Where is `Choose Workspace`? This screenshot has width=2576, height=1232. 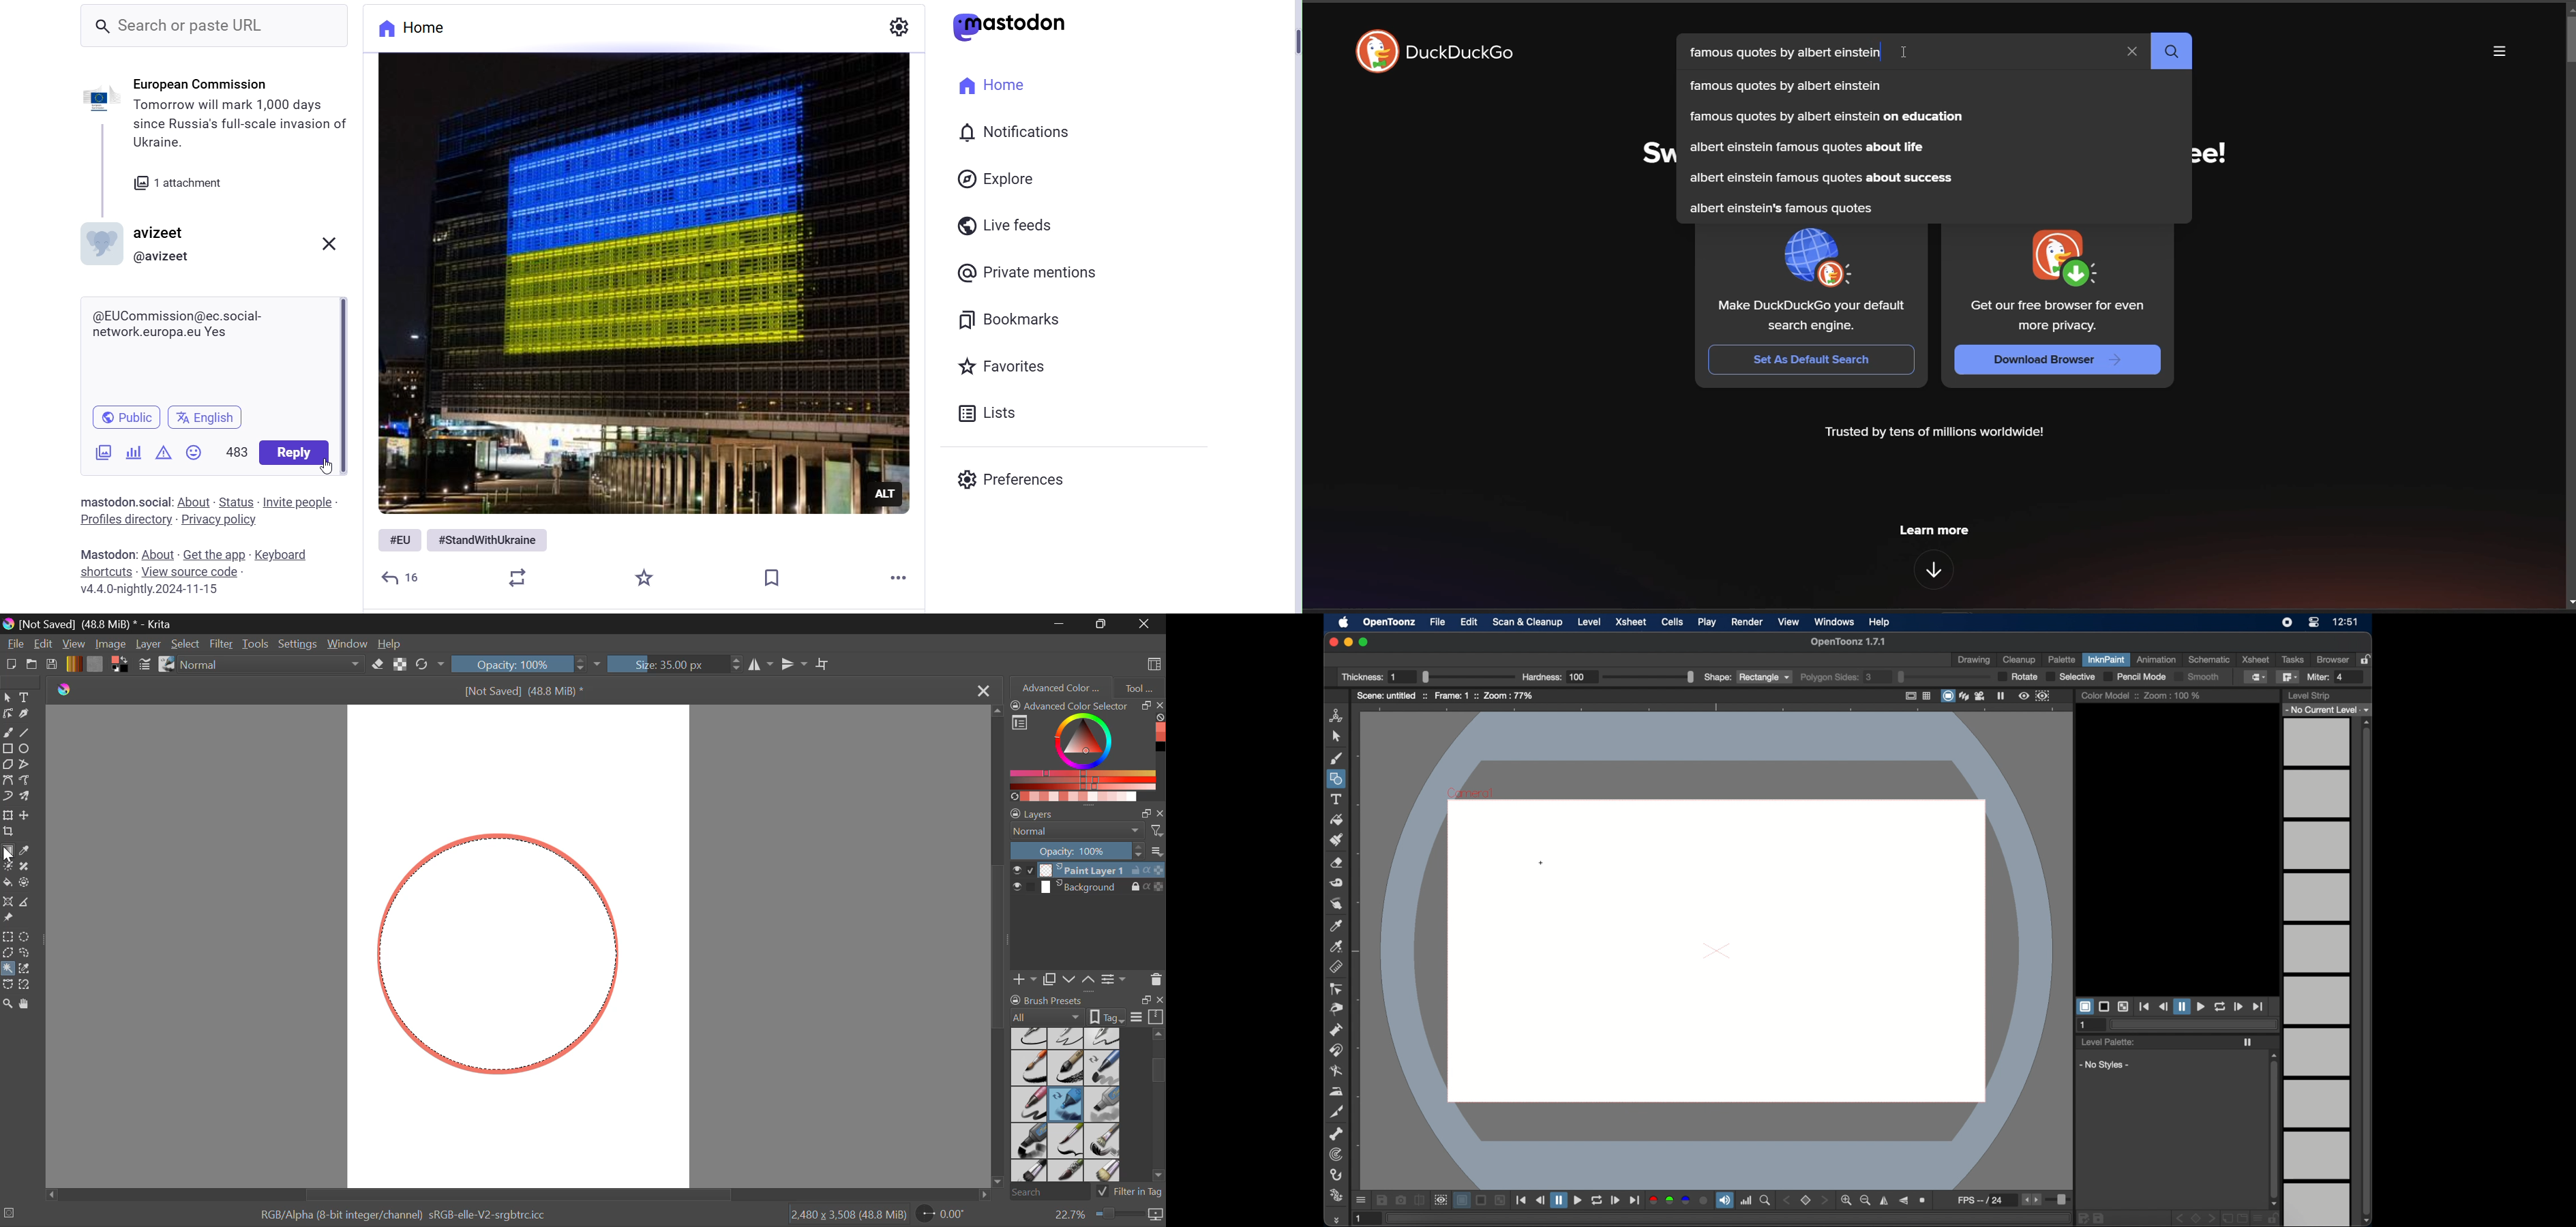
Choose Workspace is located at coordinates (1153, 663).